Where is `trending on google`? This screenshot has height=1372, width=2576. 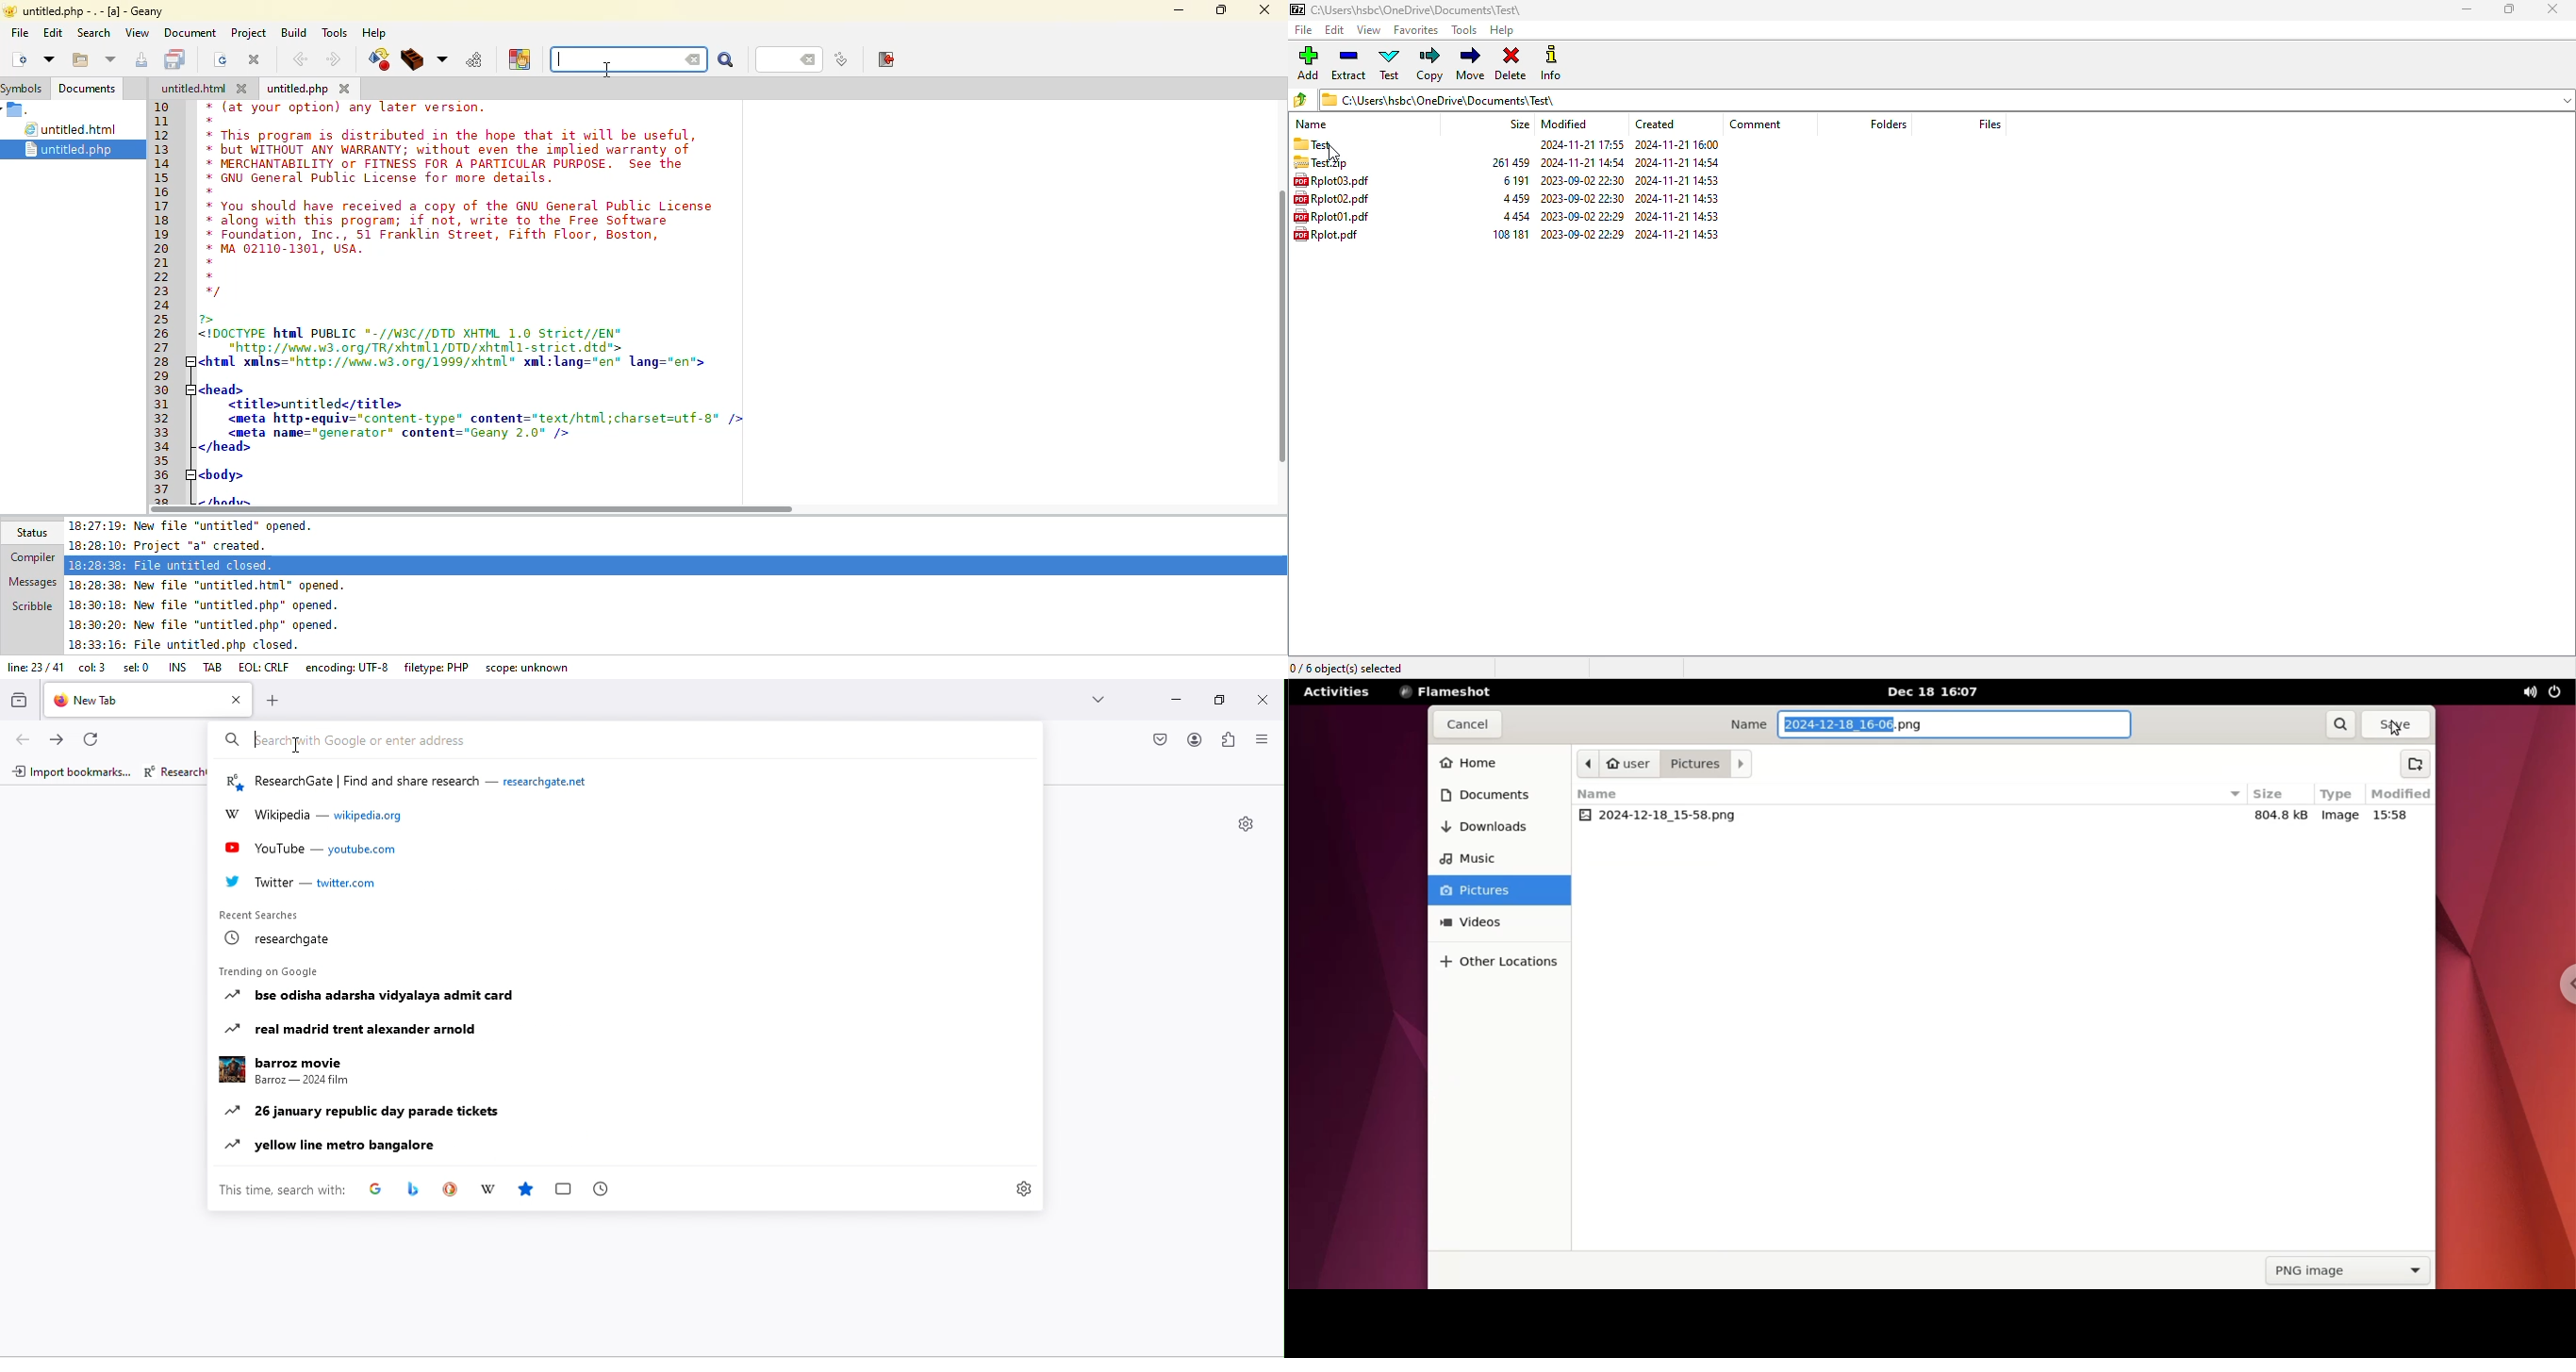
trending on google is located at coordinates (268, 971).